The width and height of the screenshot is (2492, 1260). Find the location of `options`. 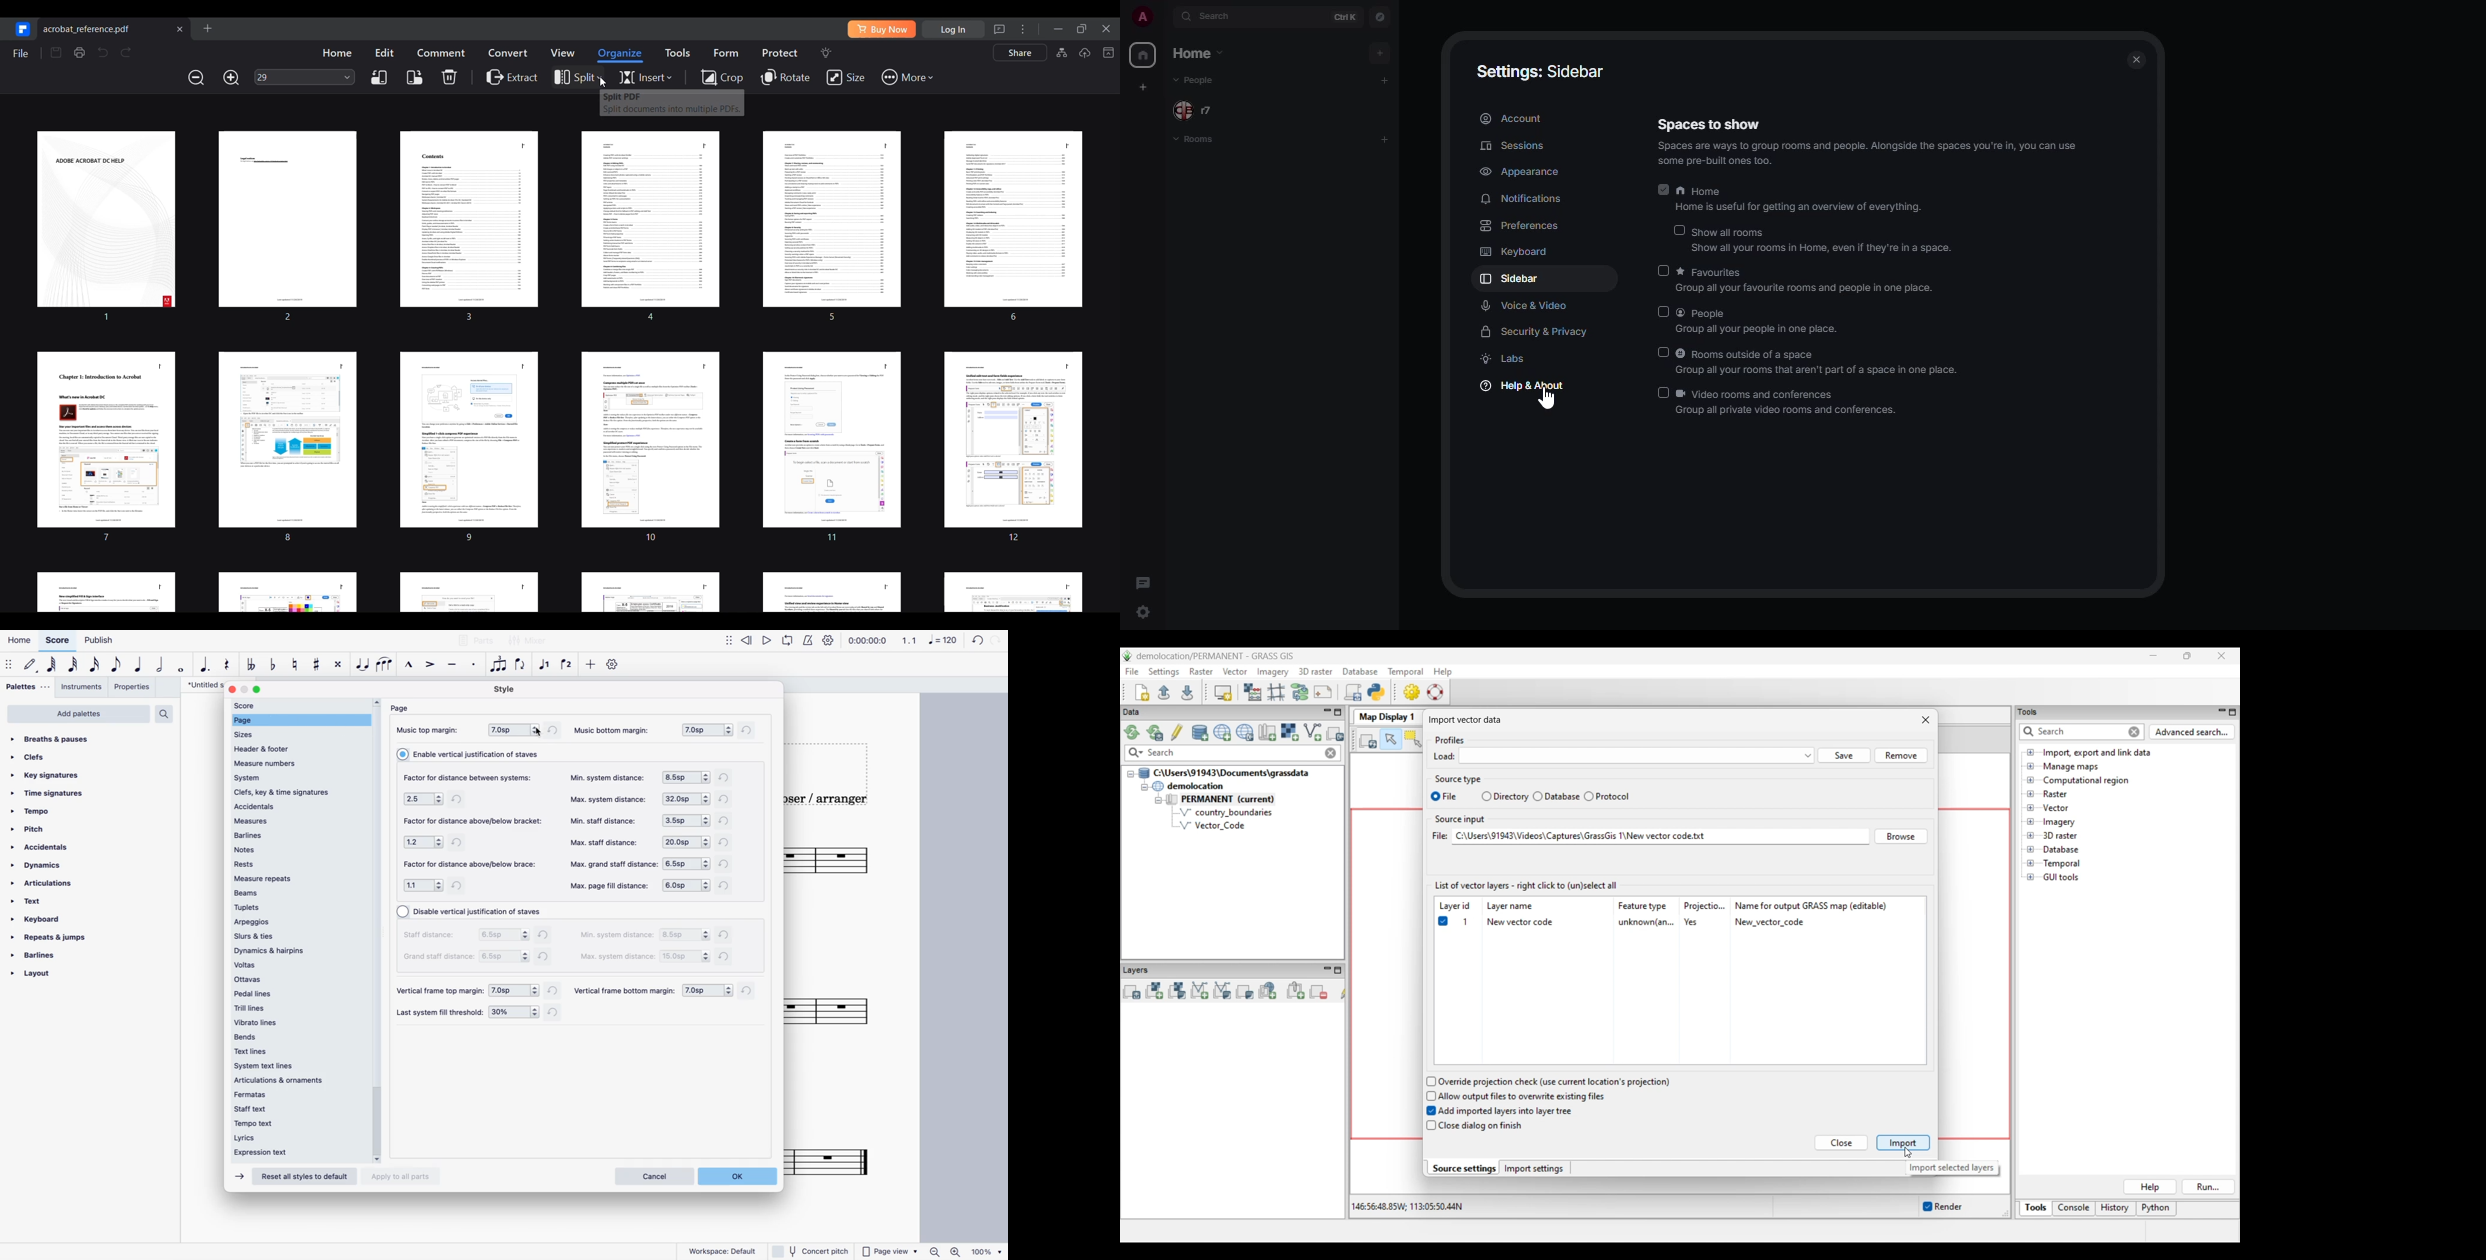

options is located at coordinates (514, 1013).